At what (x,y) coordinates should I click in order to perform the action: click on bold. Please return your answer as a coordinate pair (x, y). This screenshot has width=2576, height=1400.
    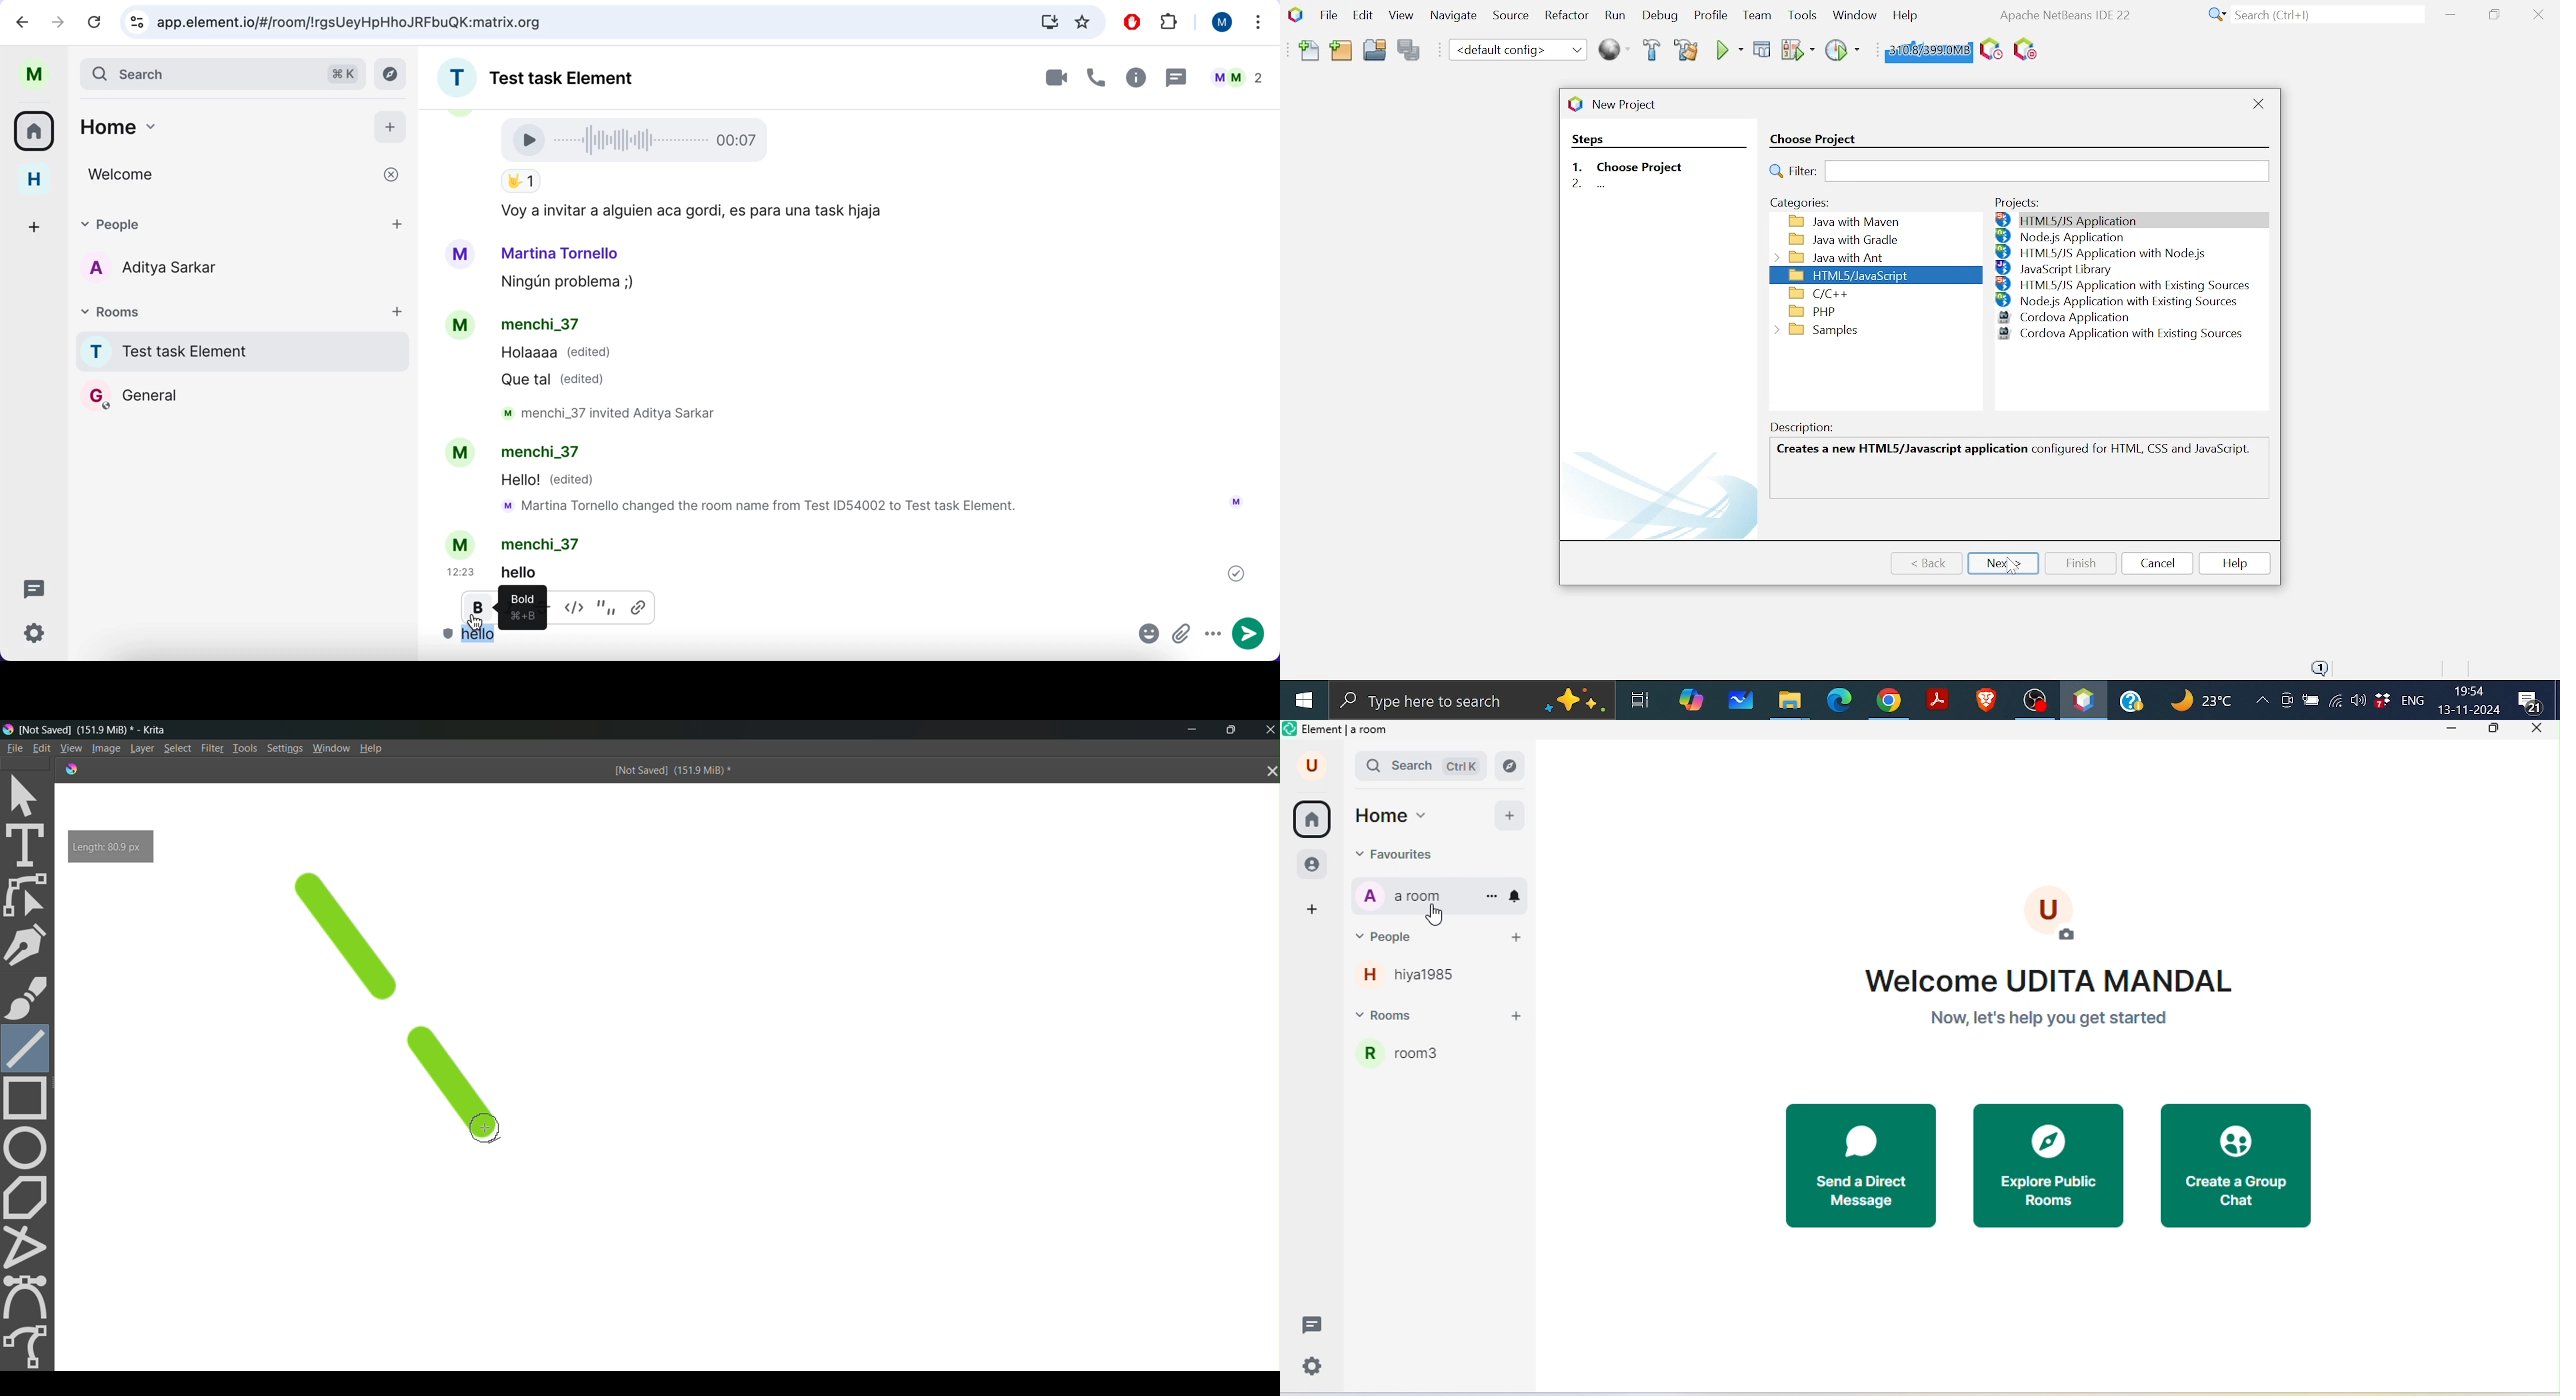
    Looking at the image, I should click on (479, 611).